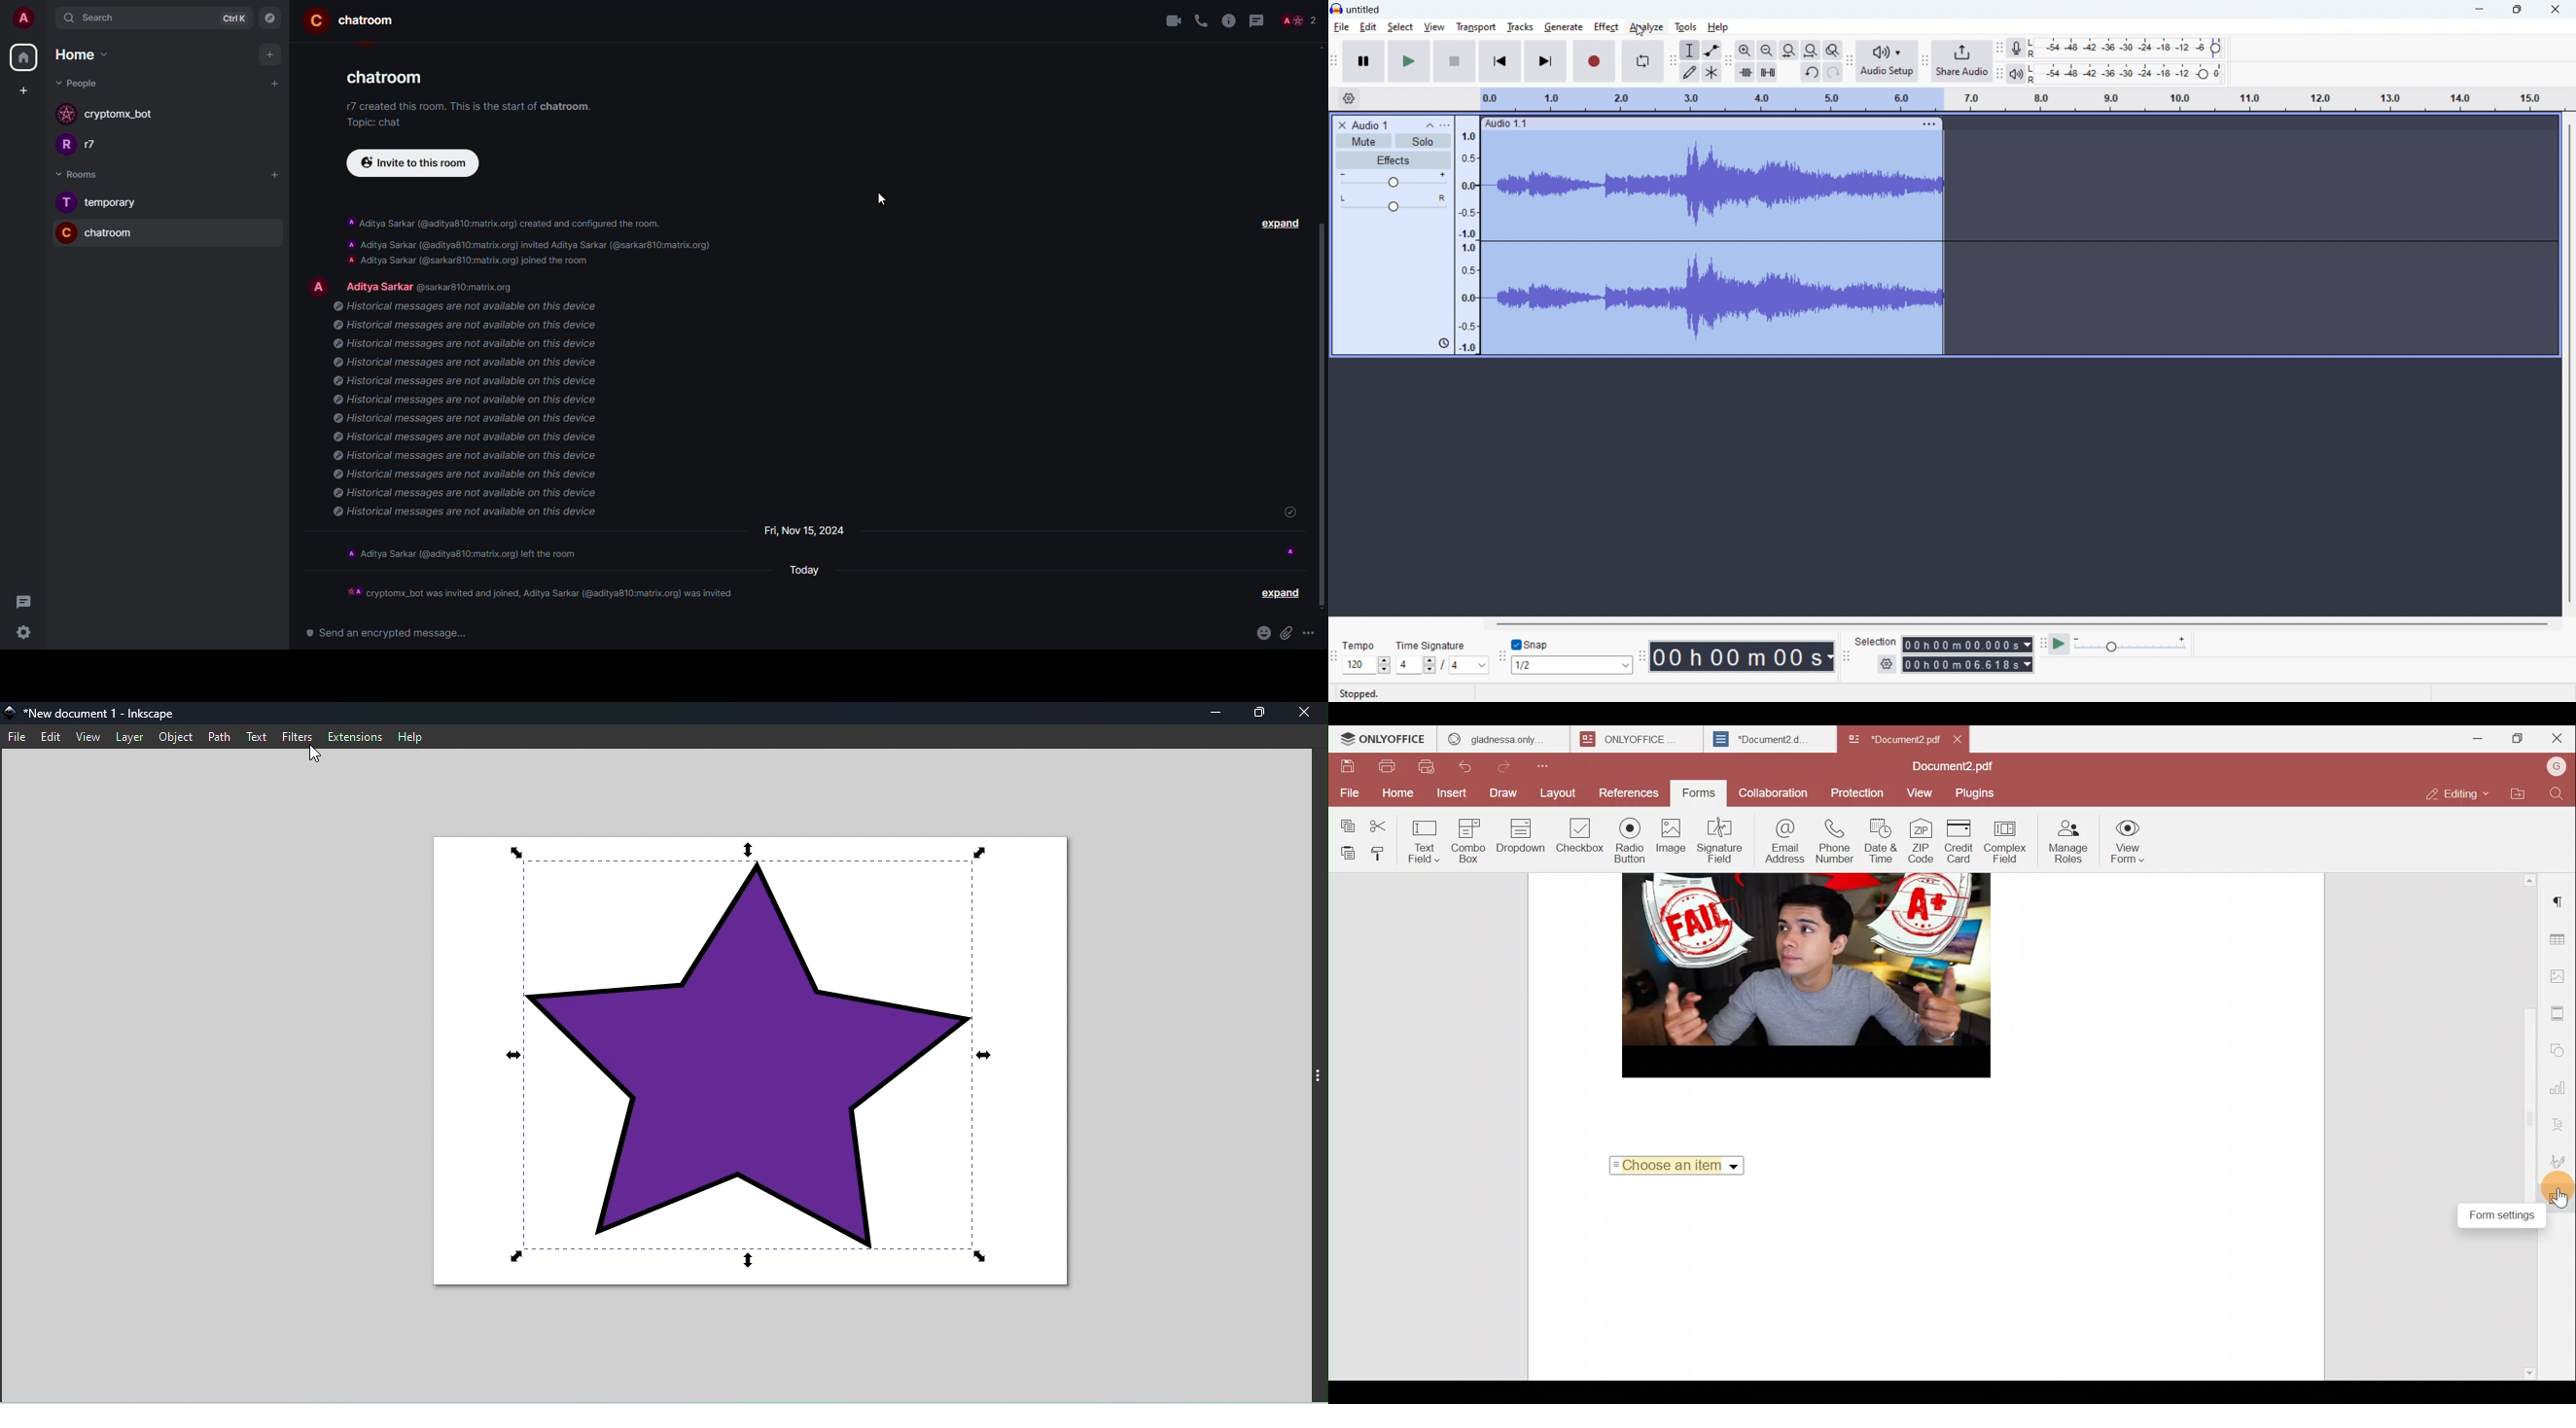 This screenshot has width=2576, height=1428. I want to click on Undo, so click(1469, 766).